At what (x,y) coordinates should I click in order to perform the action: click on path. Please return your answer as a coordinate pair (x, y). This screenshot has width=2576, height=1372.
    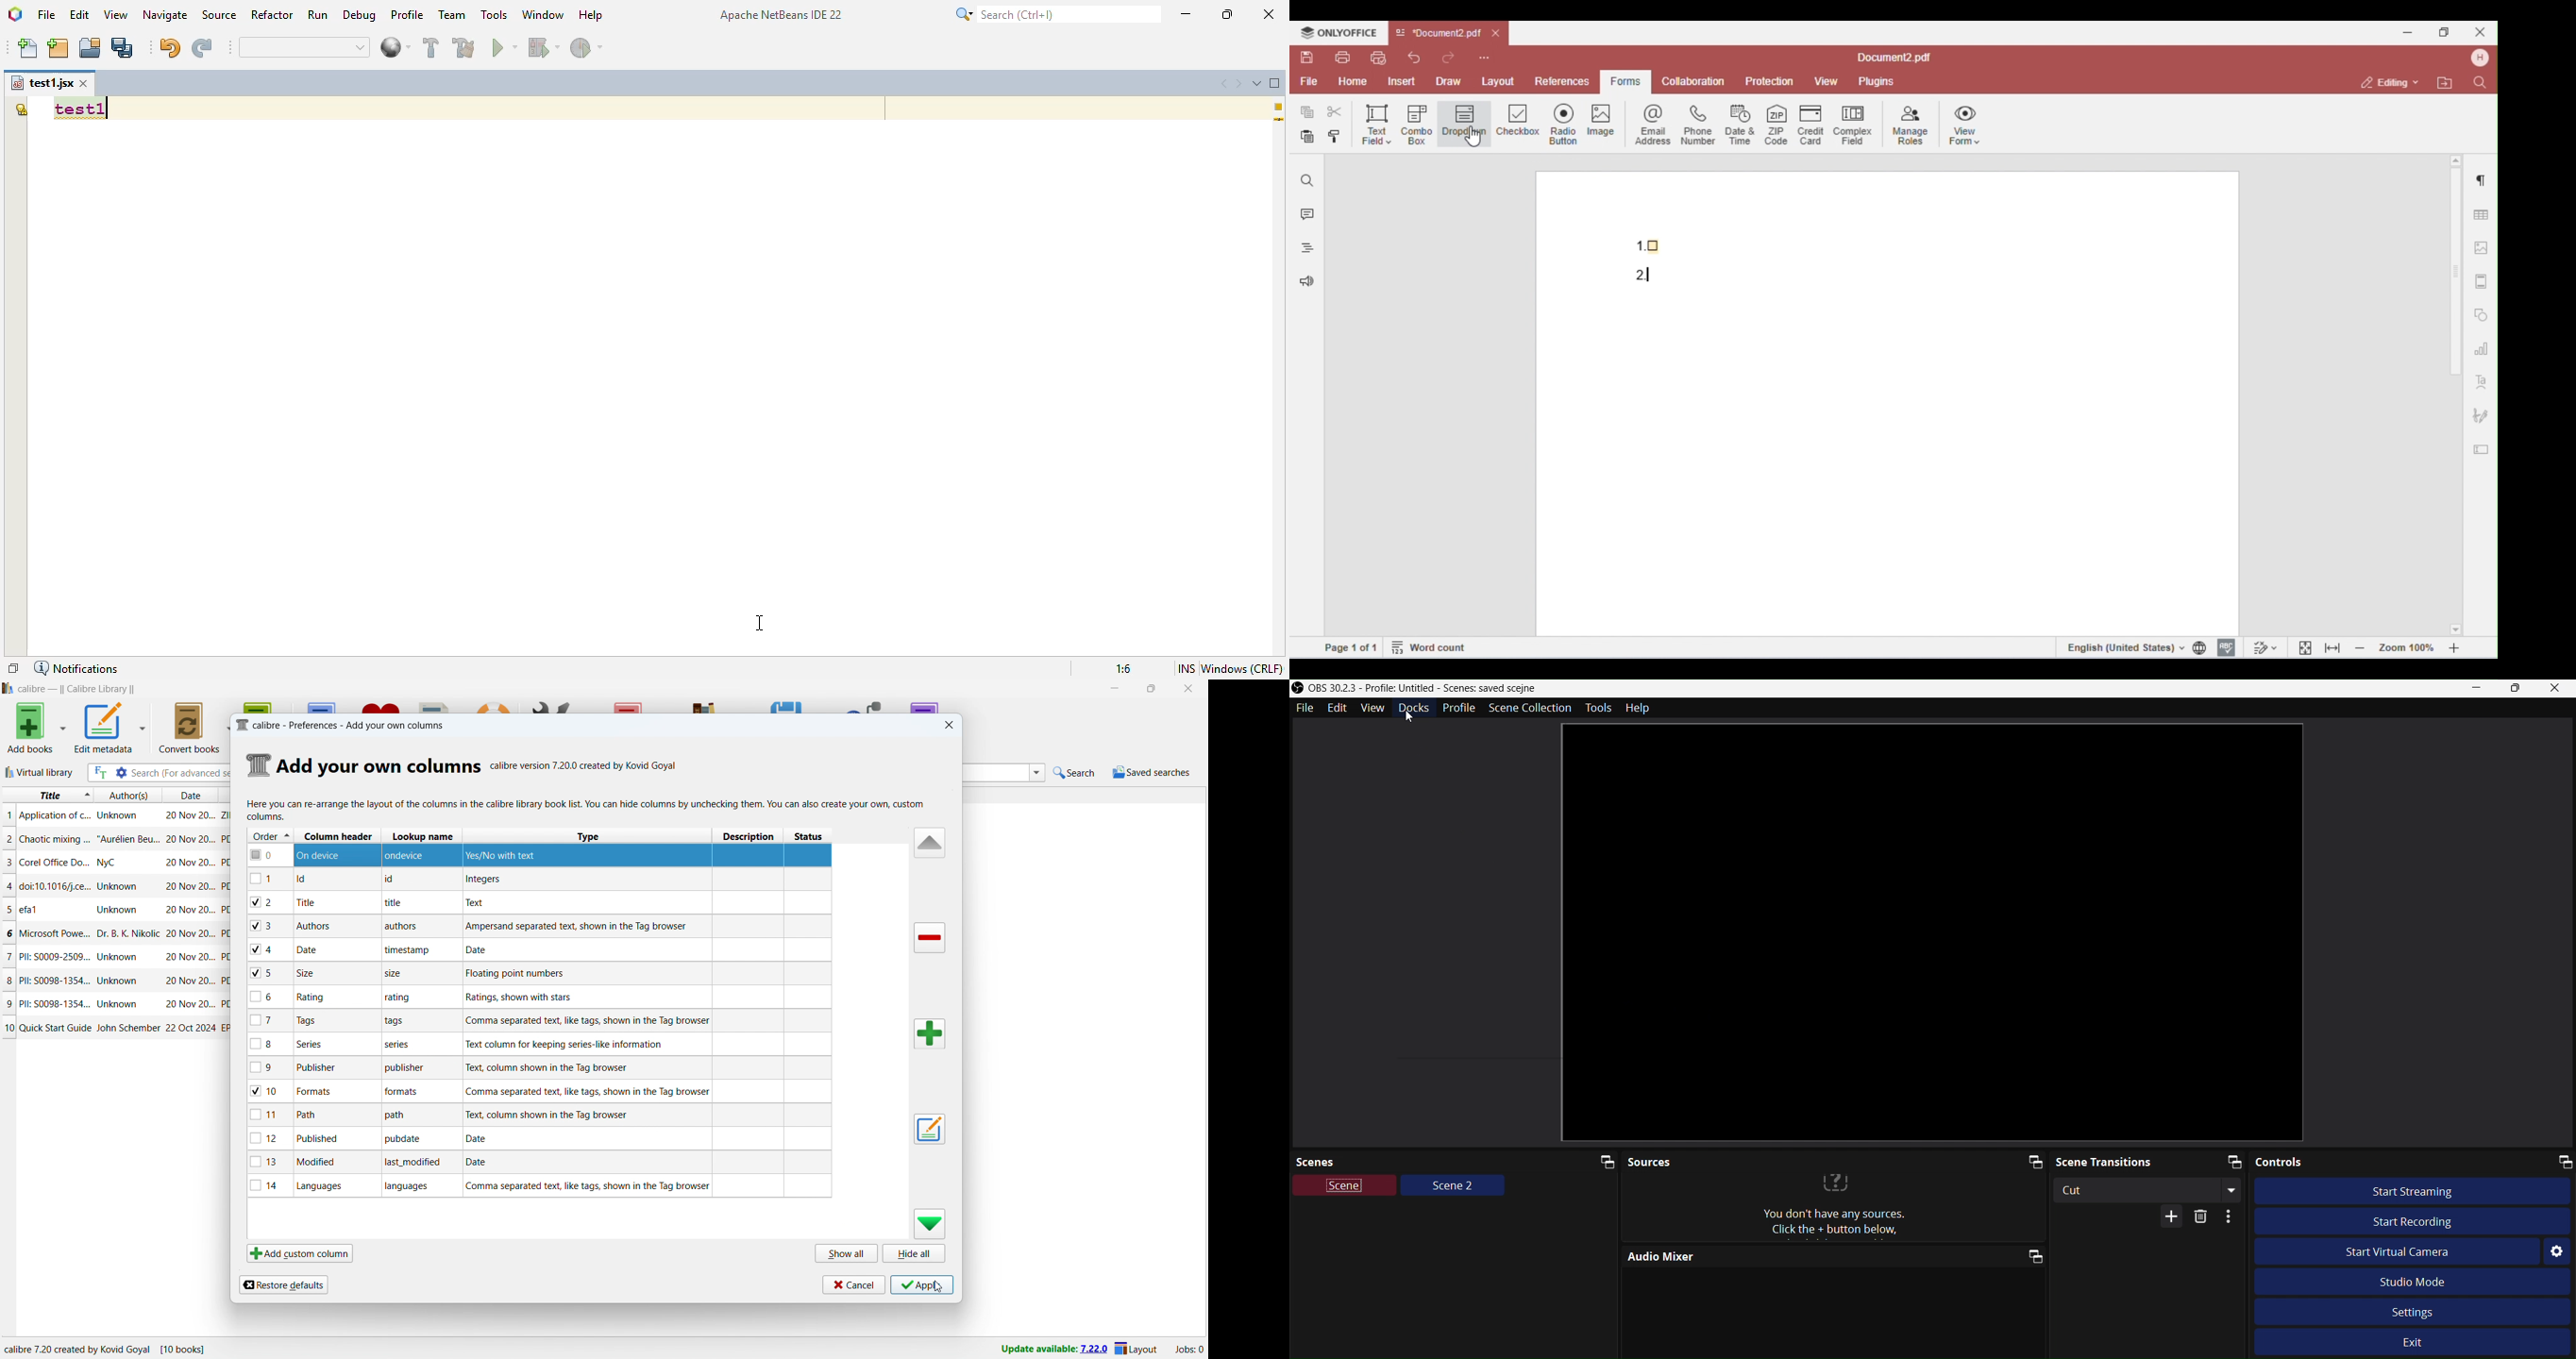
    Looking at the image, I should click on (311, 1114).